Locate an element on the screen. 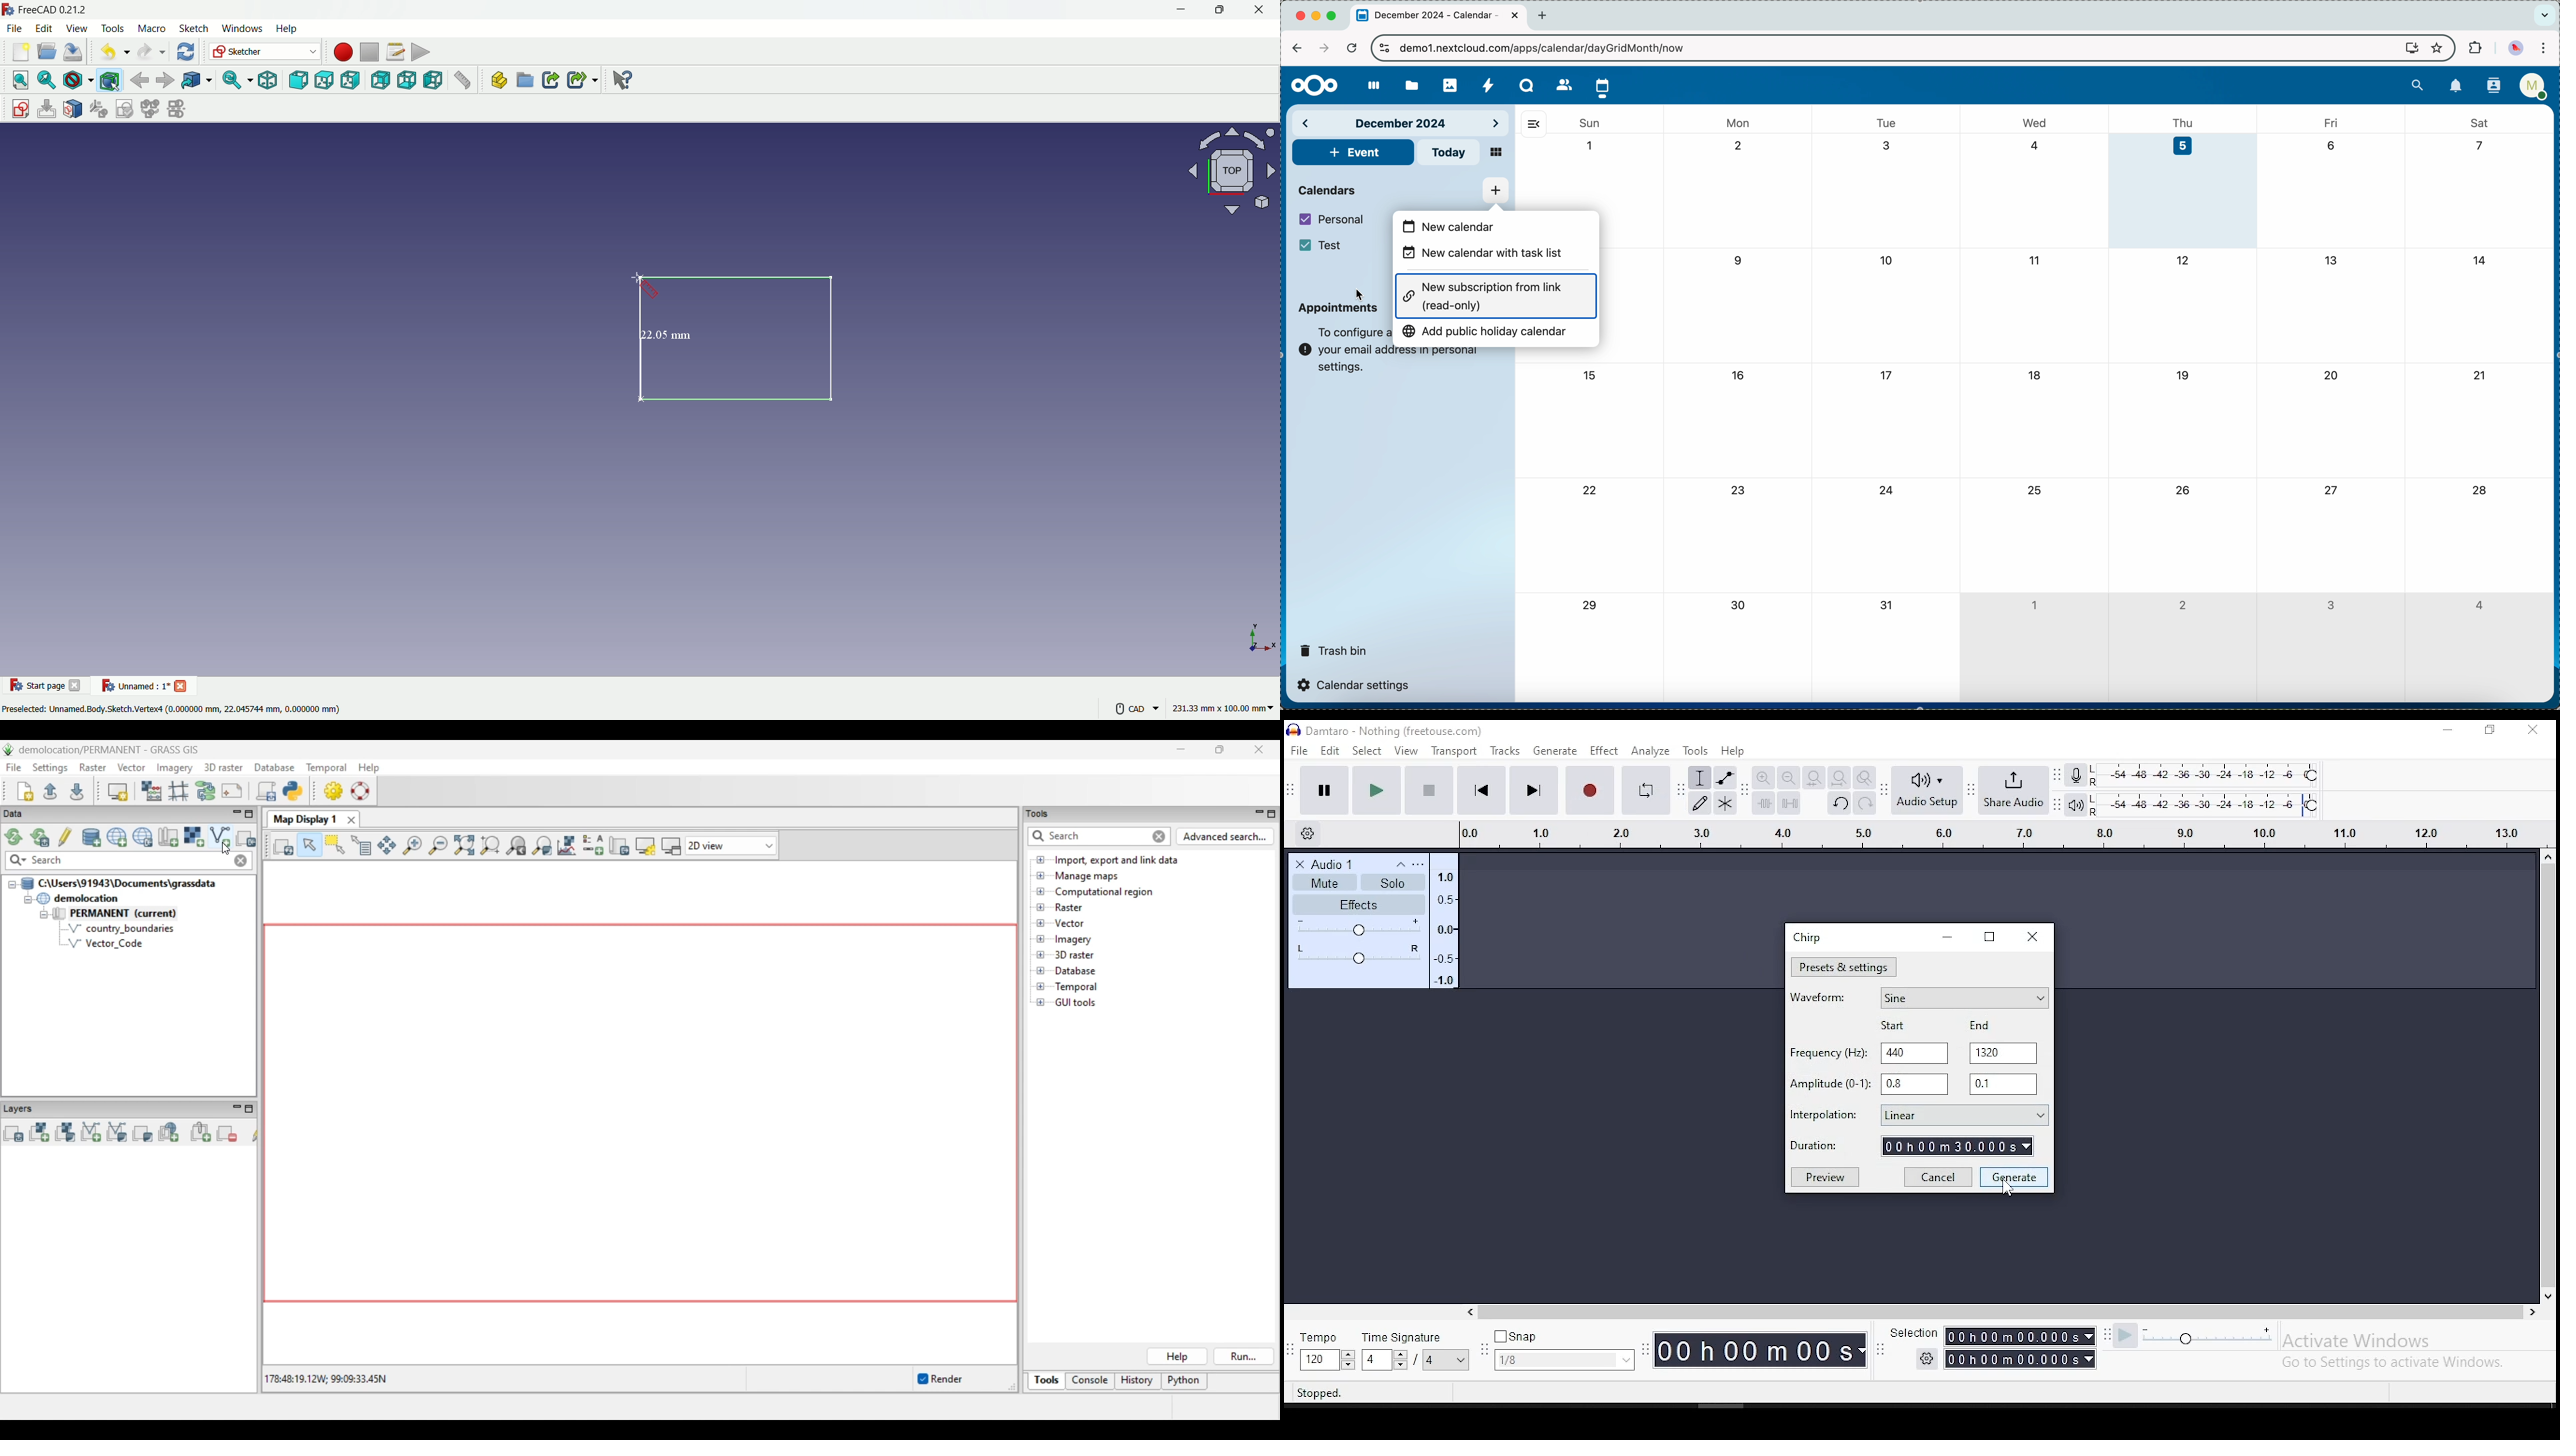  waveform is located at coordinates (1917, 996).